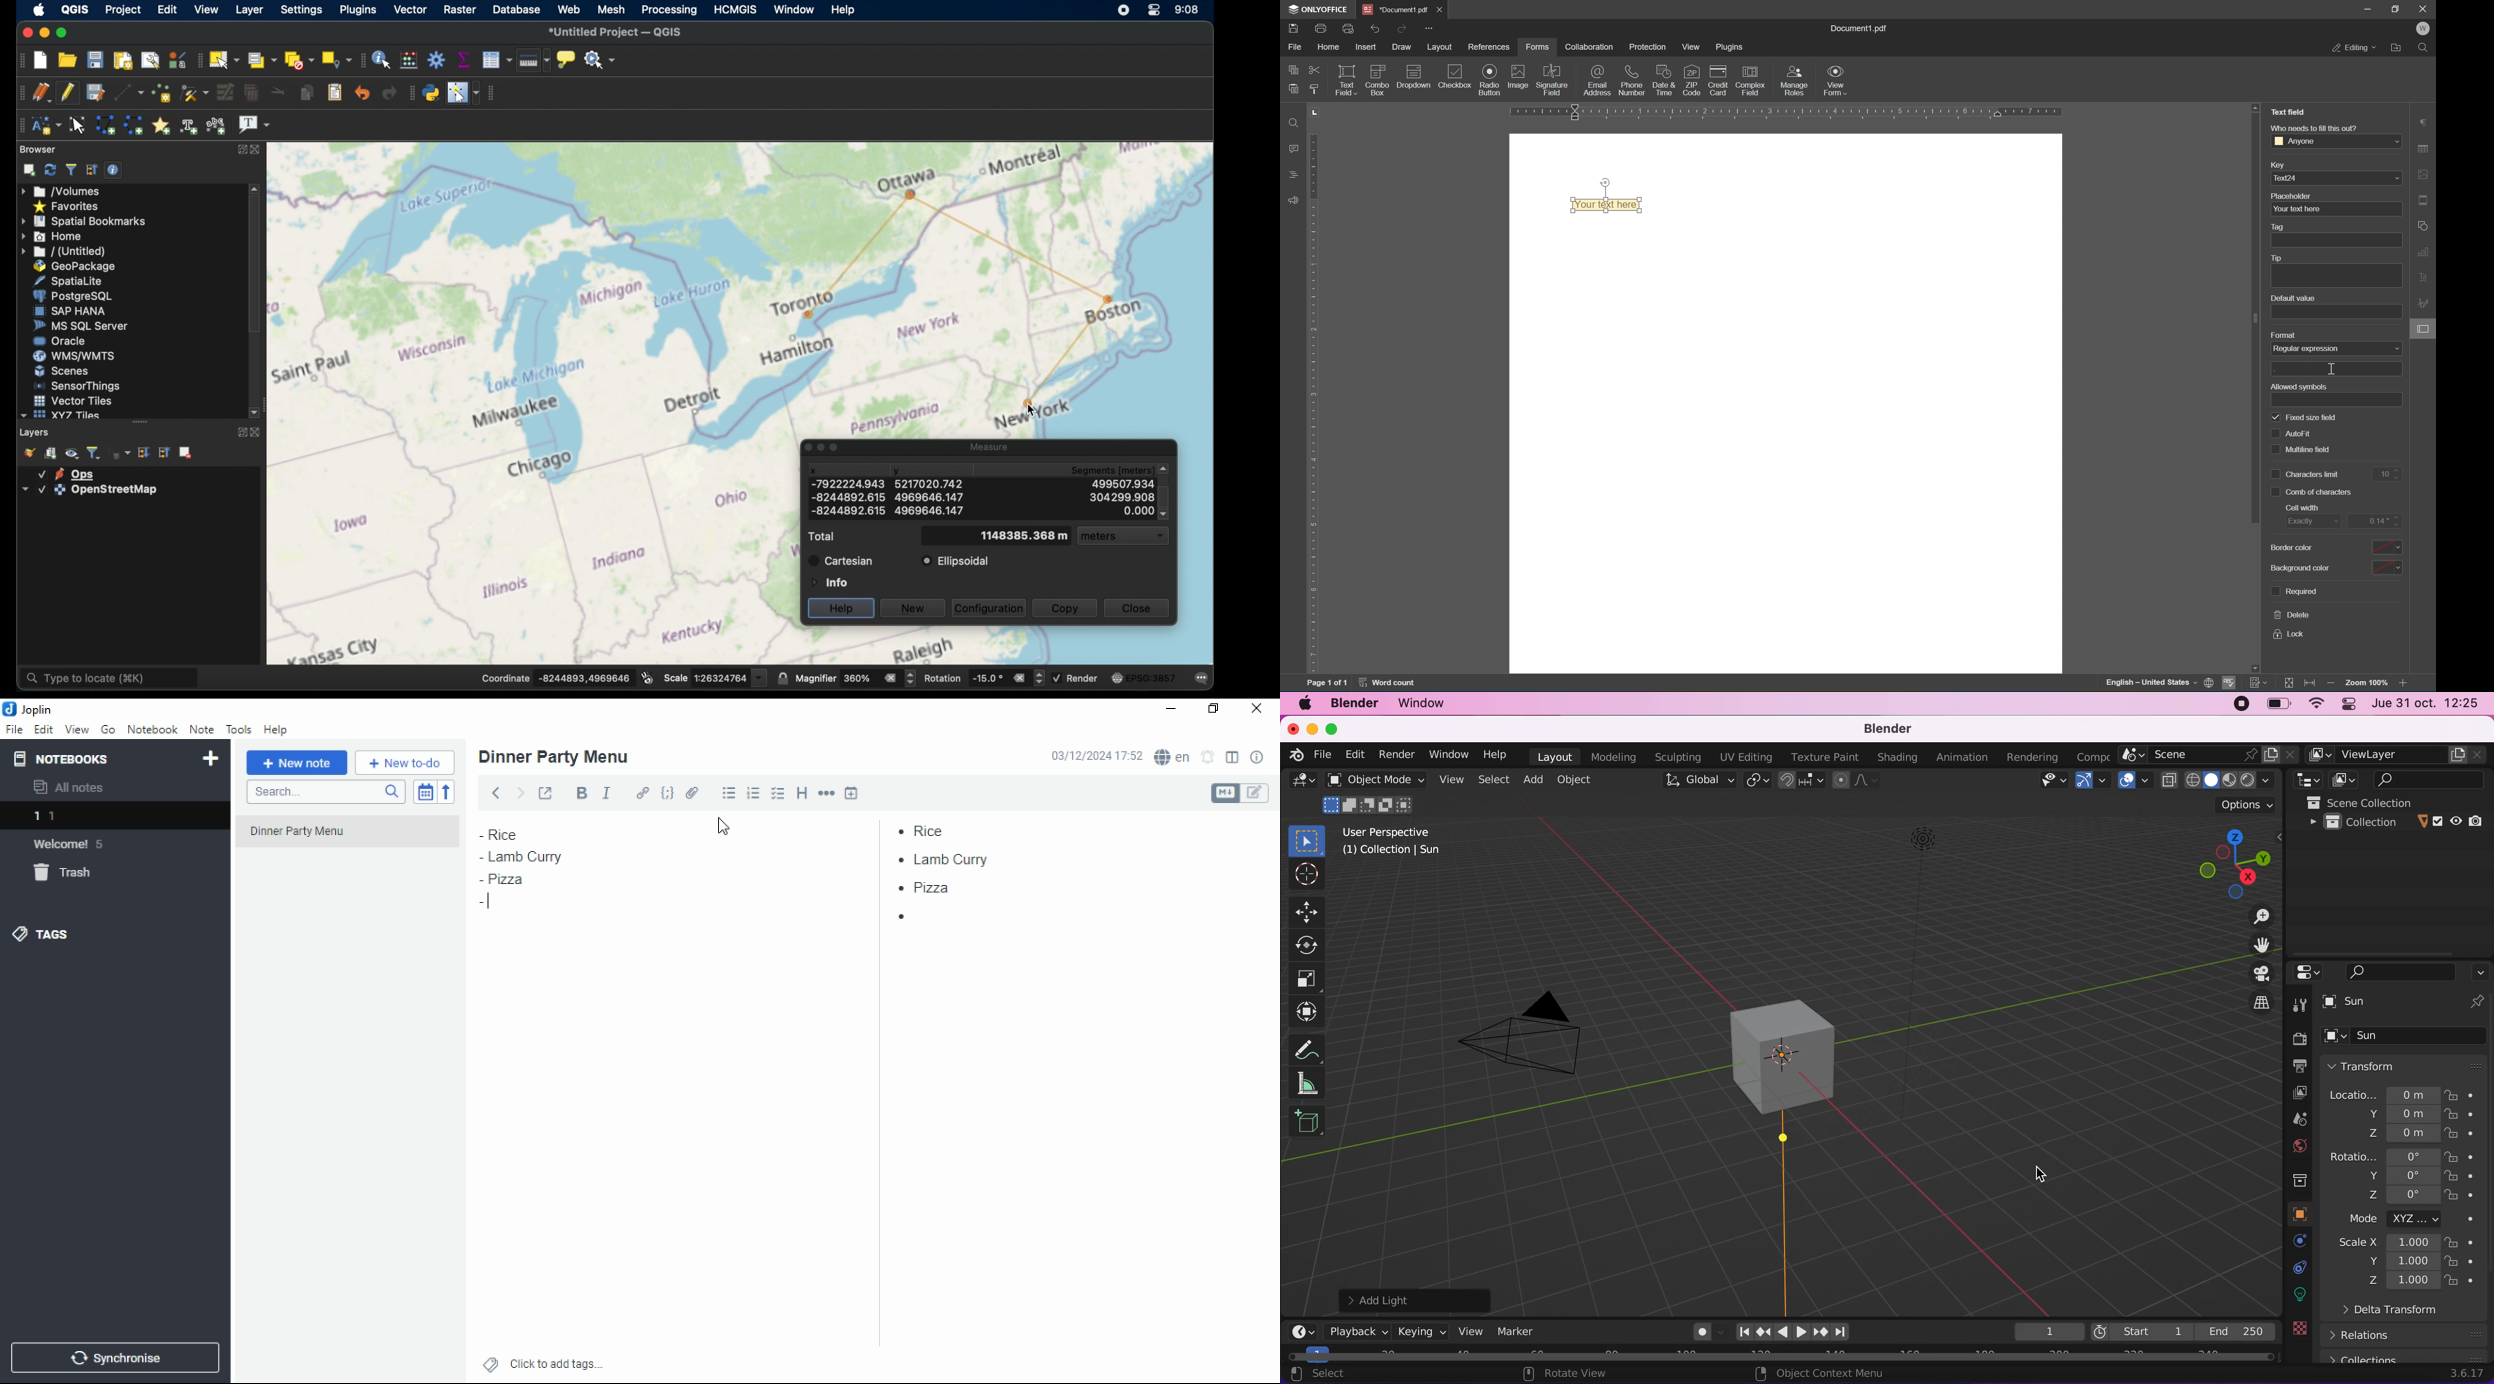  Describe the element at coordinates (238, 728) in the screenshot. I see `tools` at that location.